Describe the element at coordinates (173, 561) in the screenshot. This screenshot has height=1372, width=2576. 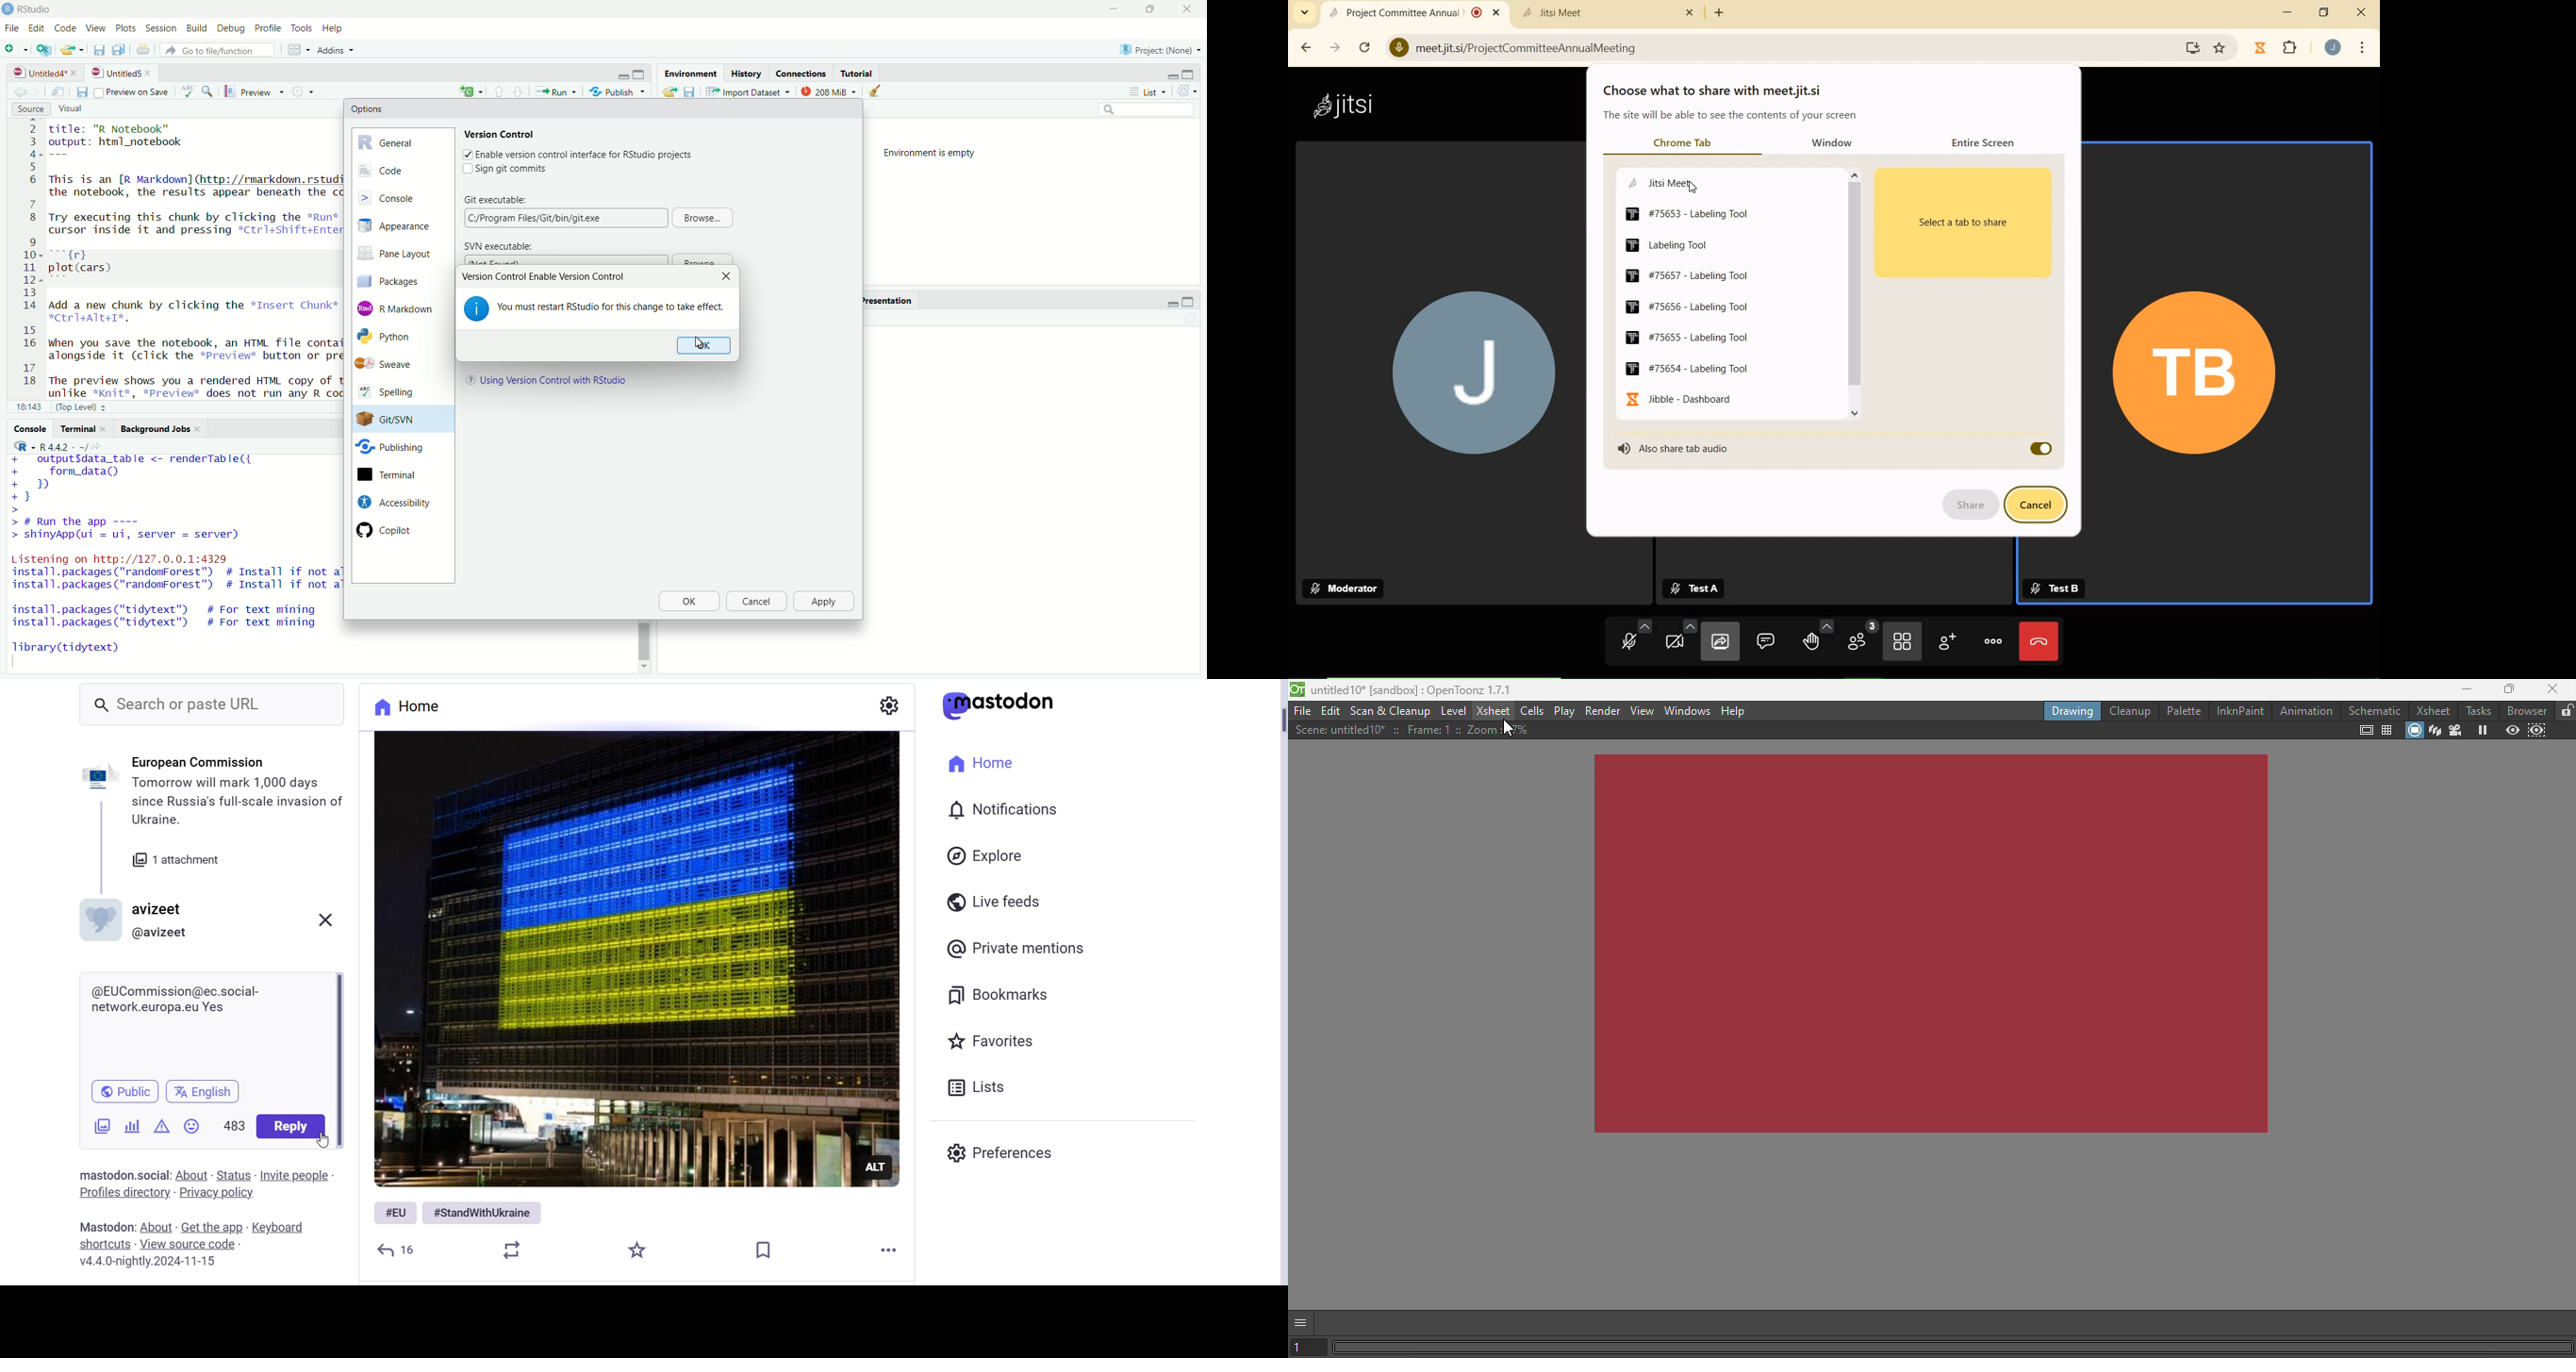
I see `+ outputfdata_table <- renderTable({+ form_data()+B+}>> # Run the app ----> shinyApp(ui = ui, server = server)Listening on http://127.0.0.1:4329install.packages ("randomForest") # Install if not already installedinstall.packages ("randomForest") # Install if not already installedinstall.packages ("tidytext") # For text mininginstall.packages ("tidytext") # For text miningTibrary(tidytext)` at that location.